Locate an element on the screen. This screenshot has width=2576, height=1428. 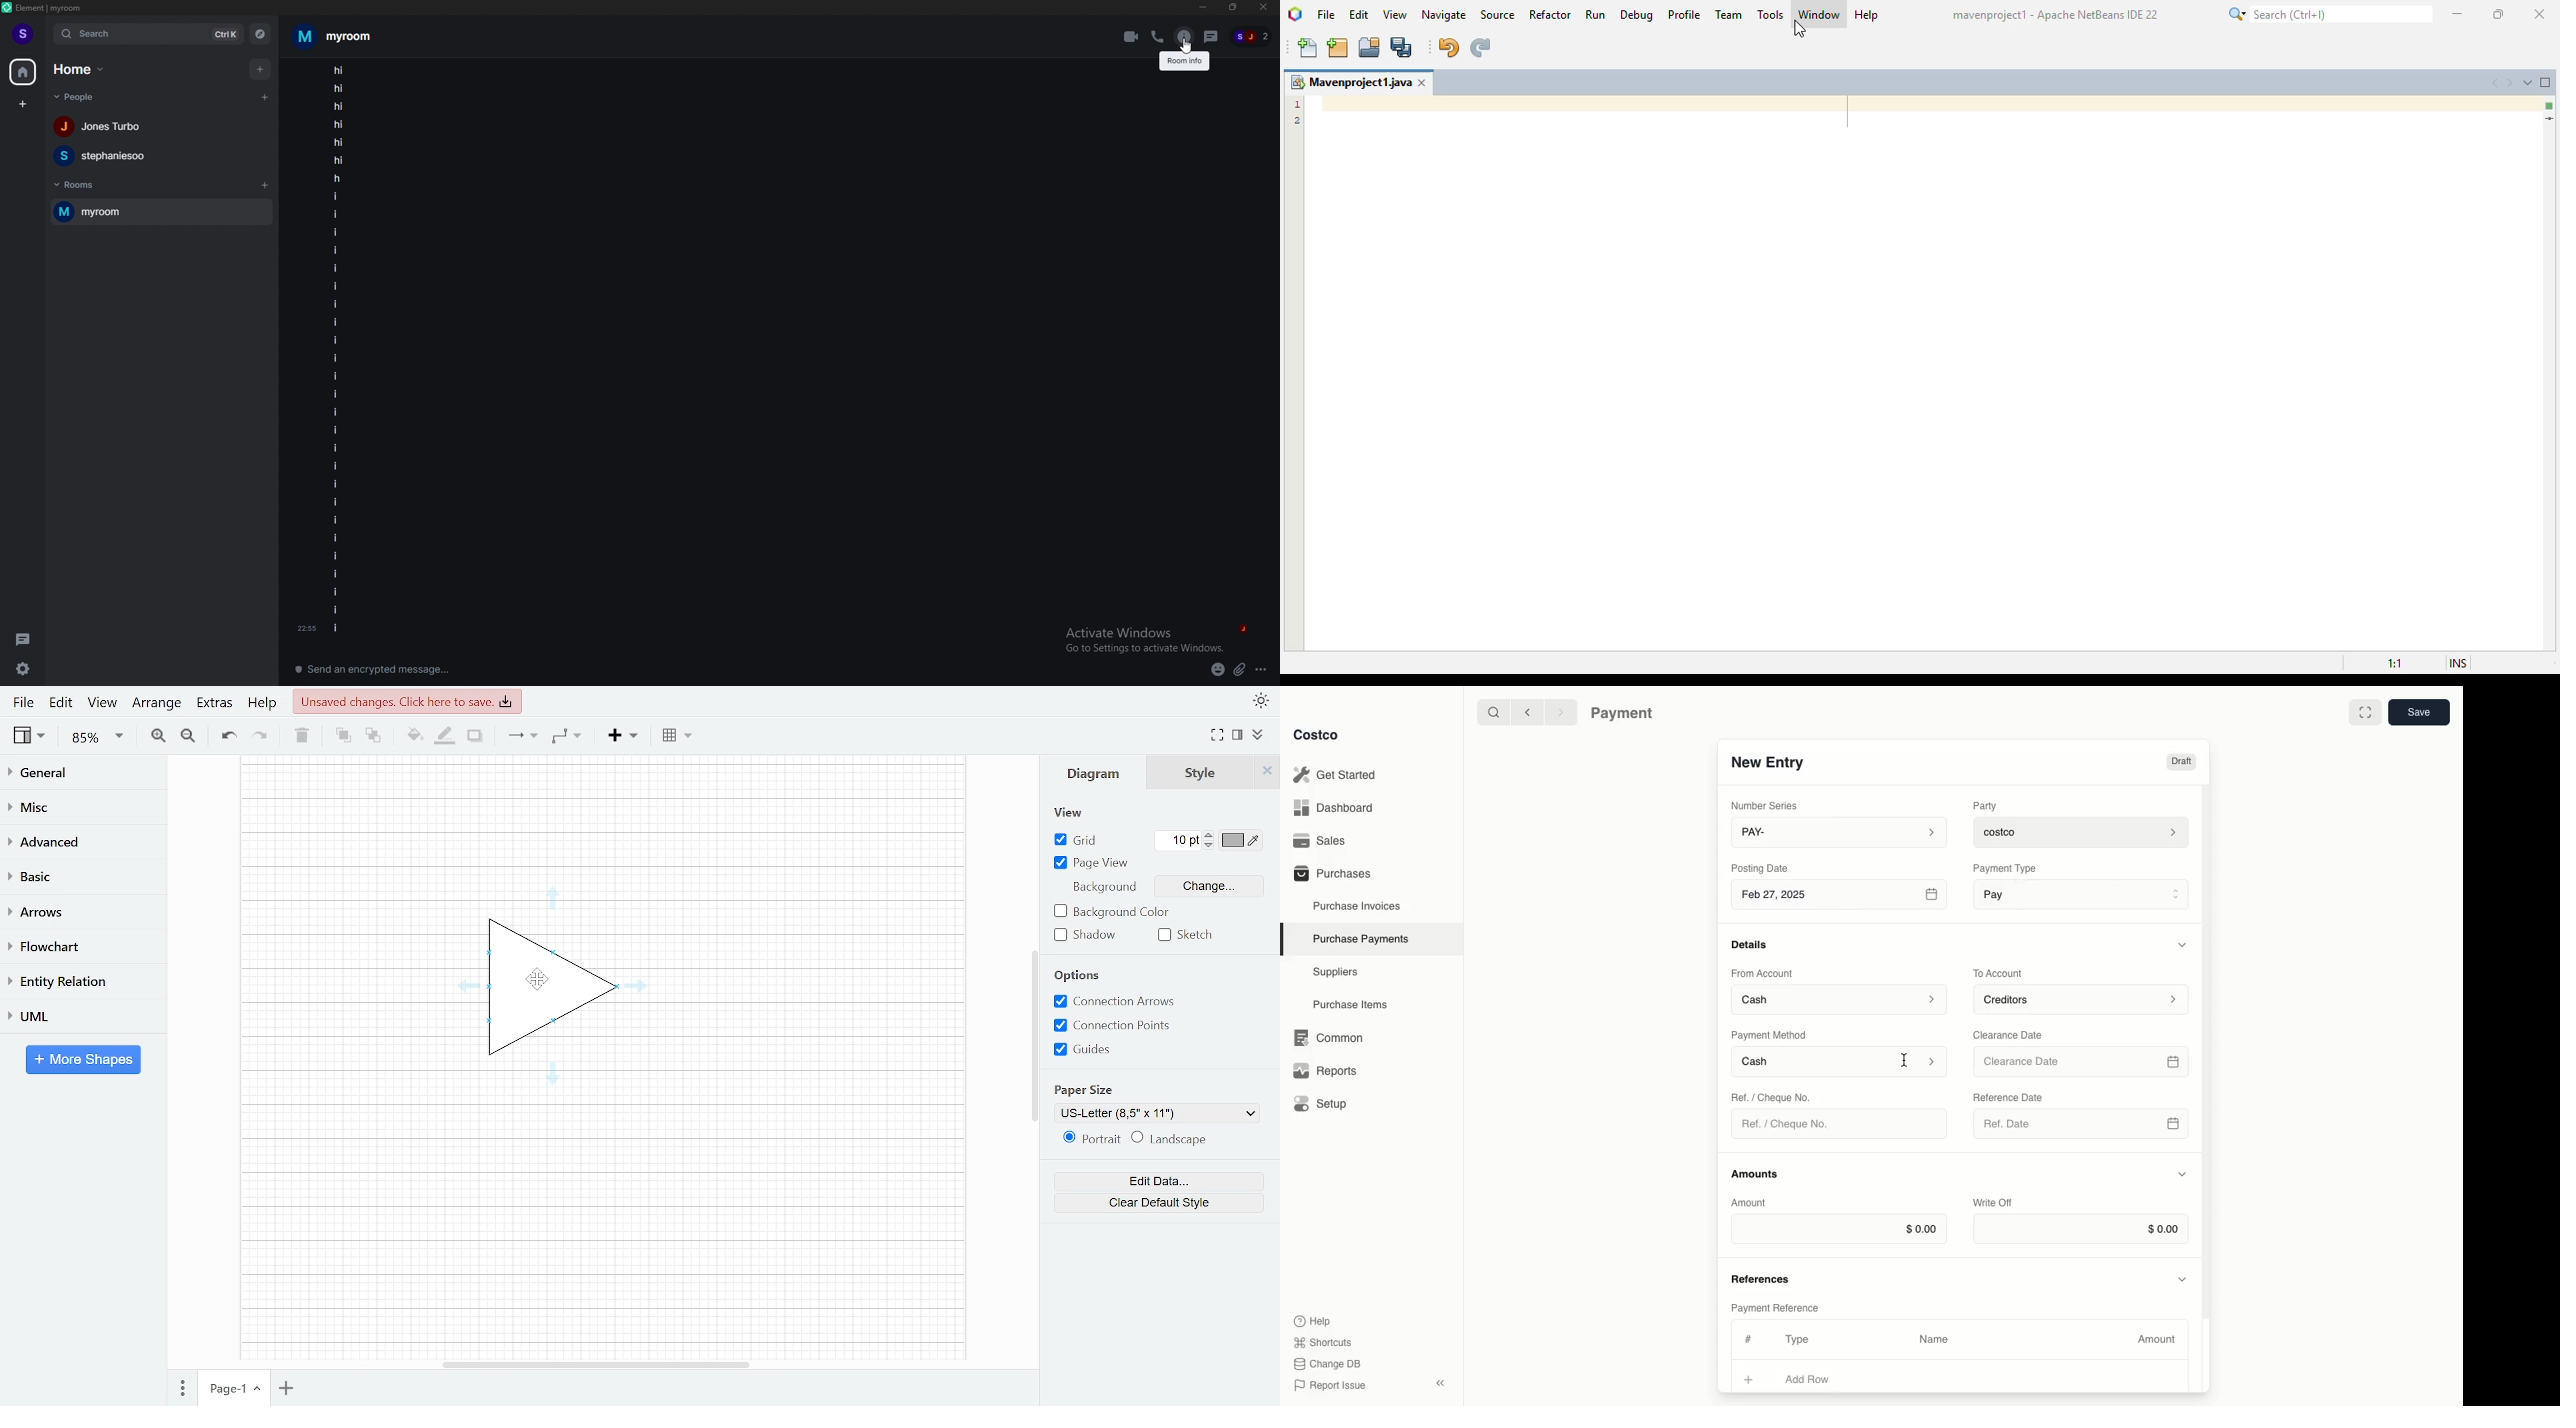
Clearance Date is located at coordinates (2014, 1034).